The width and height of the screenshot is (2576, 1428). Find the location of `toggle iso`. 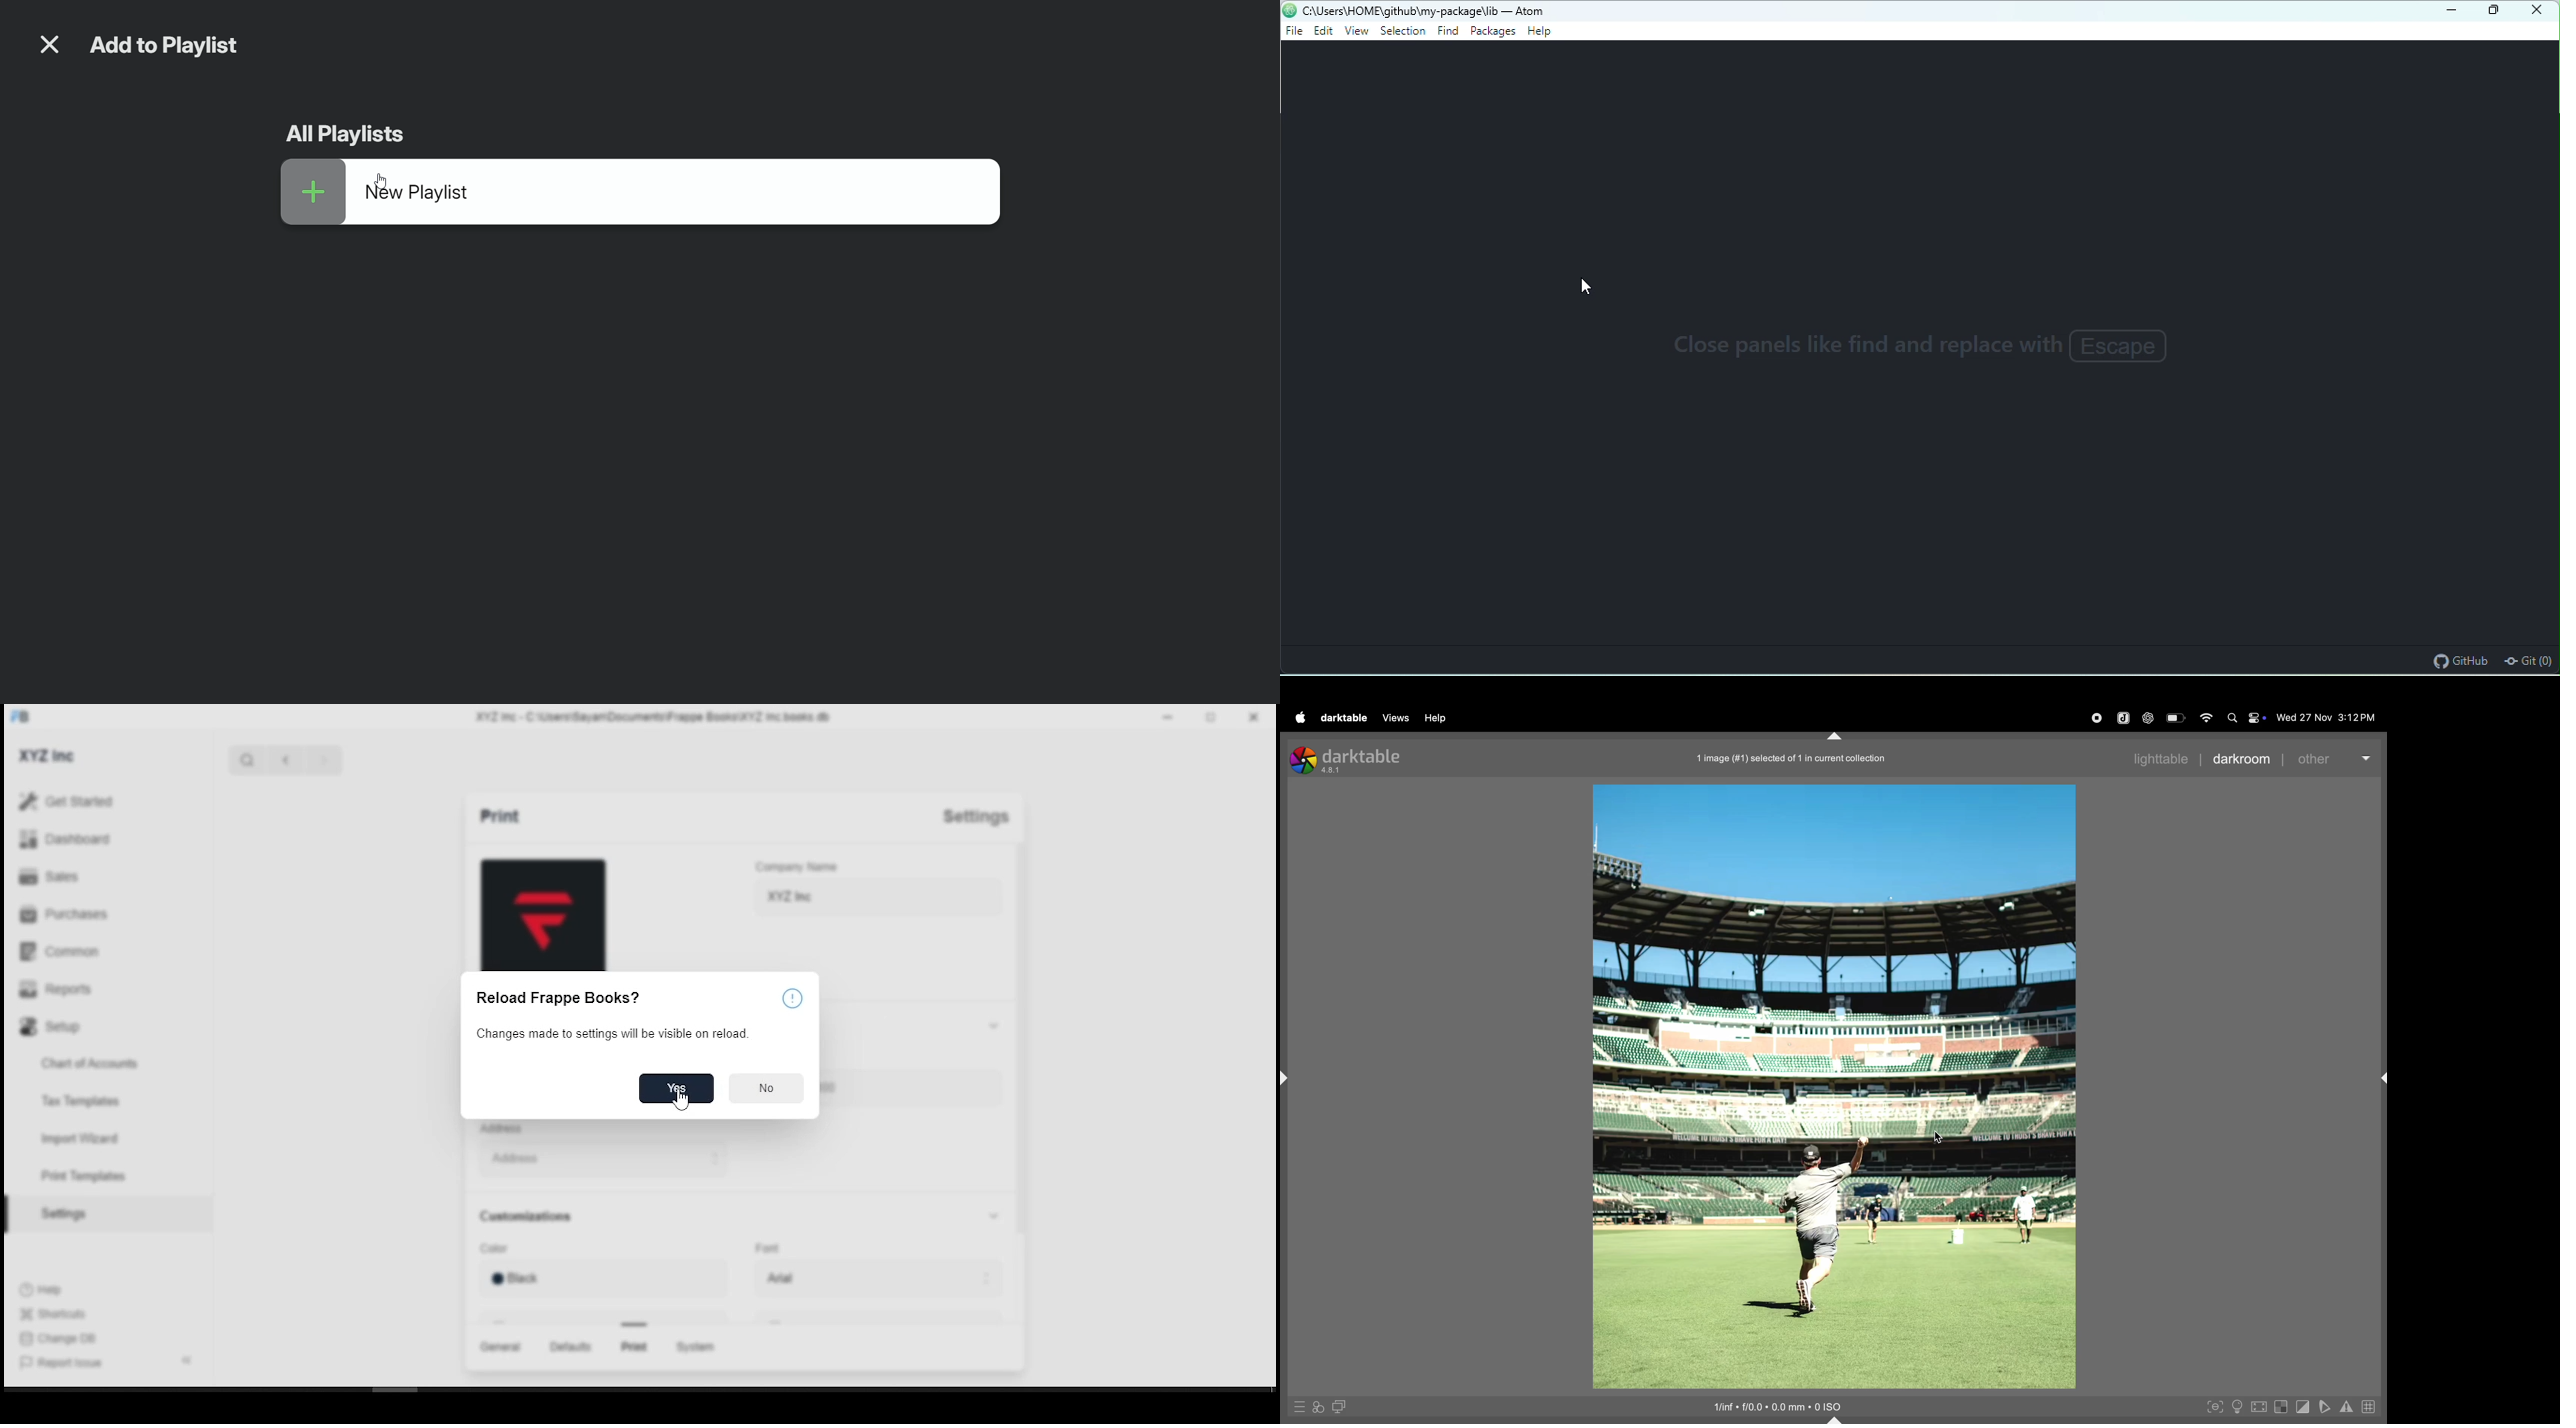

toggle iso is located at coordinates (2237, 1406).